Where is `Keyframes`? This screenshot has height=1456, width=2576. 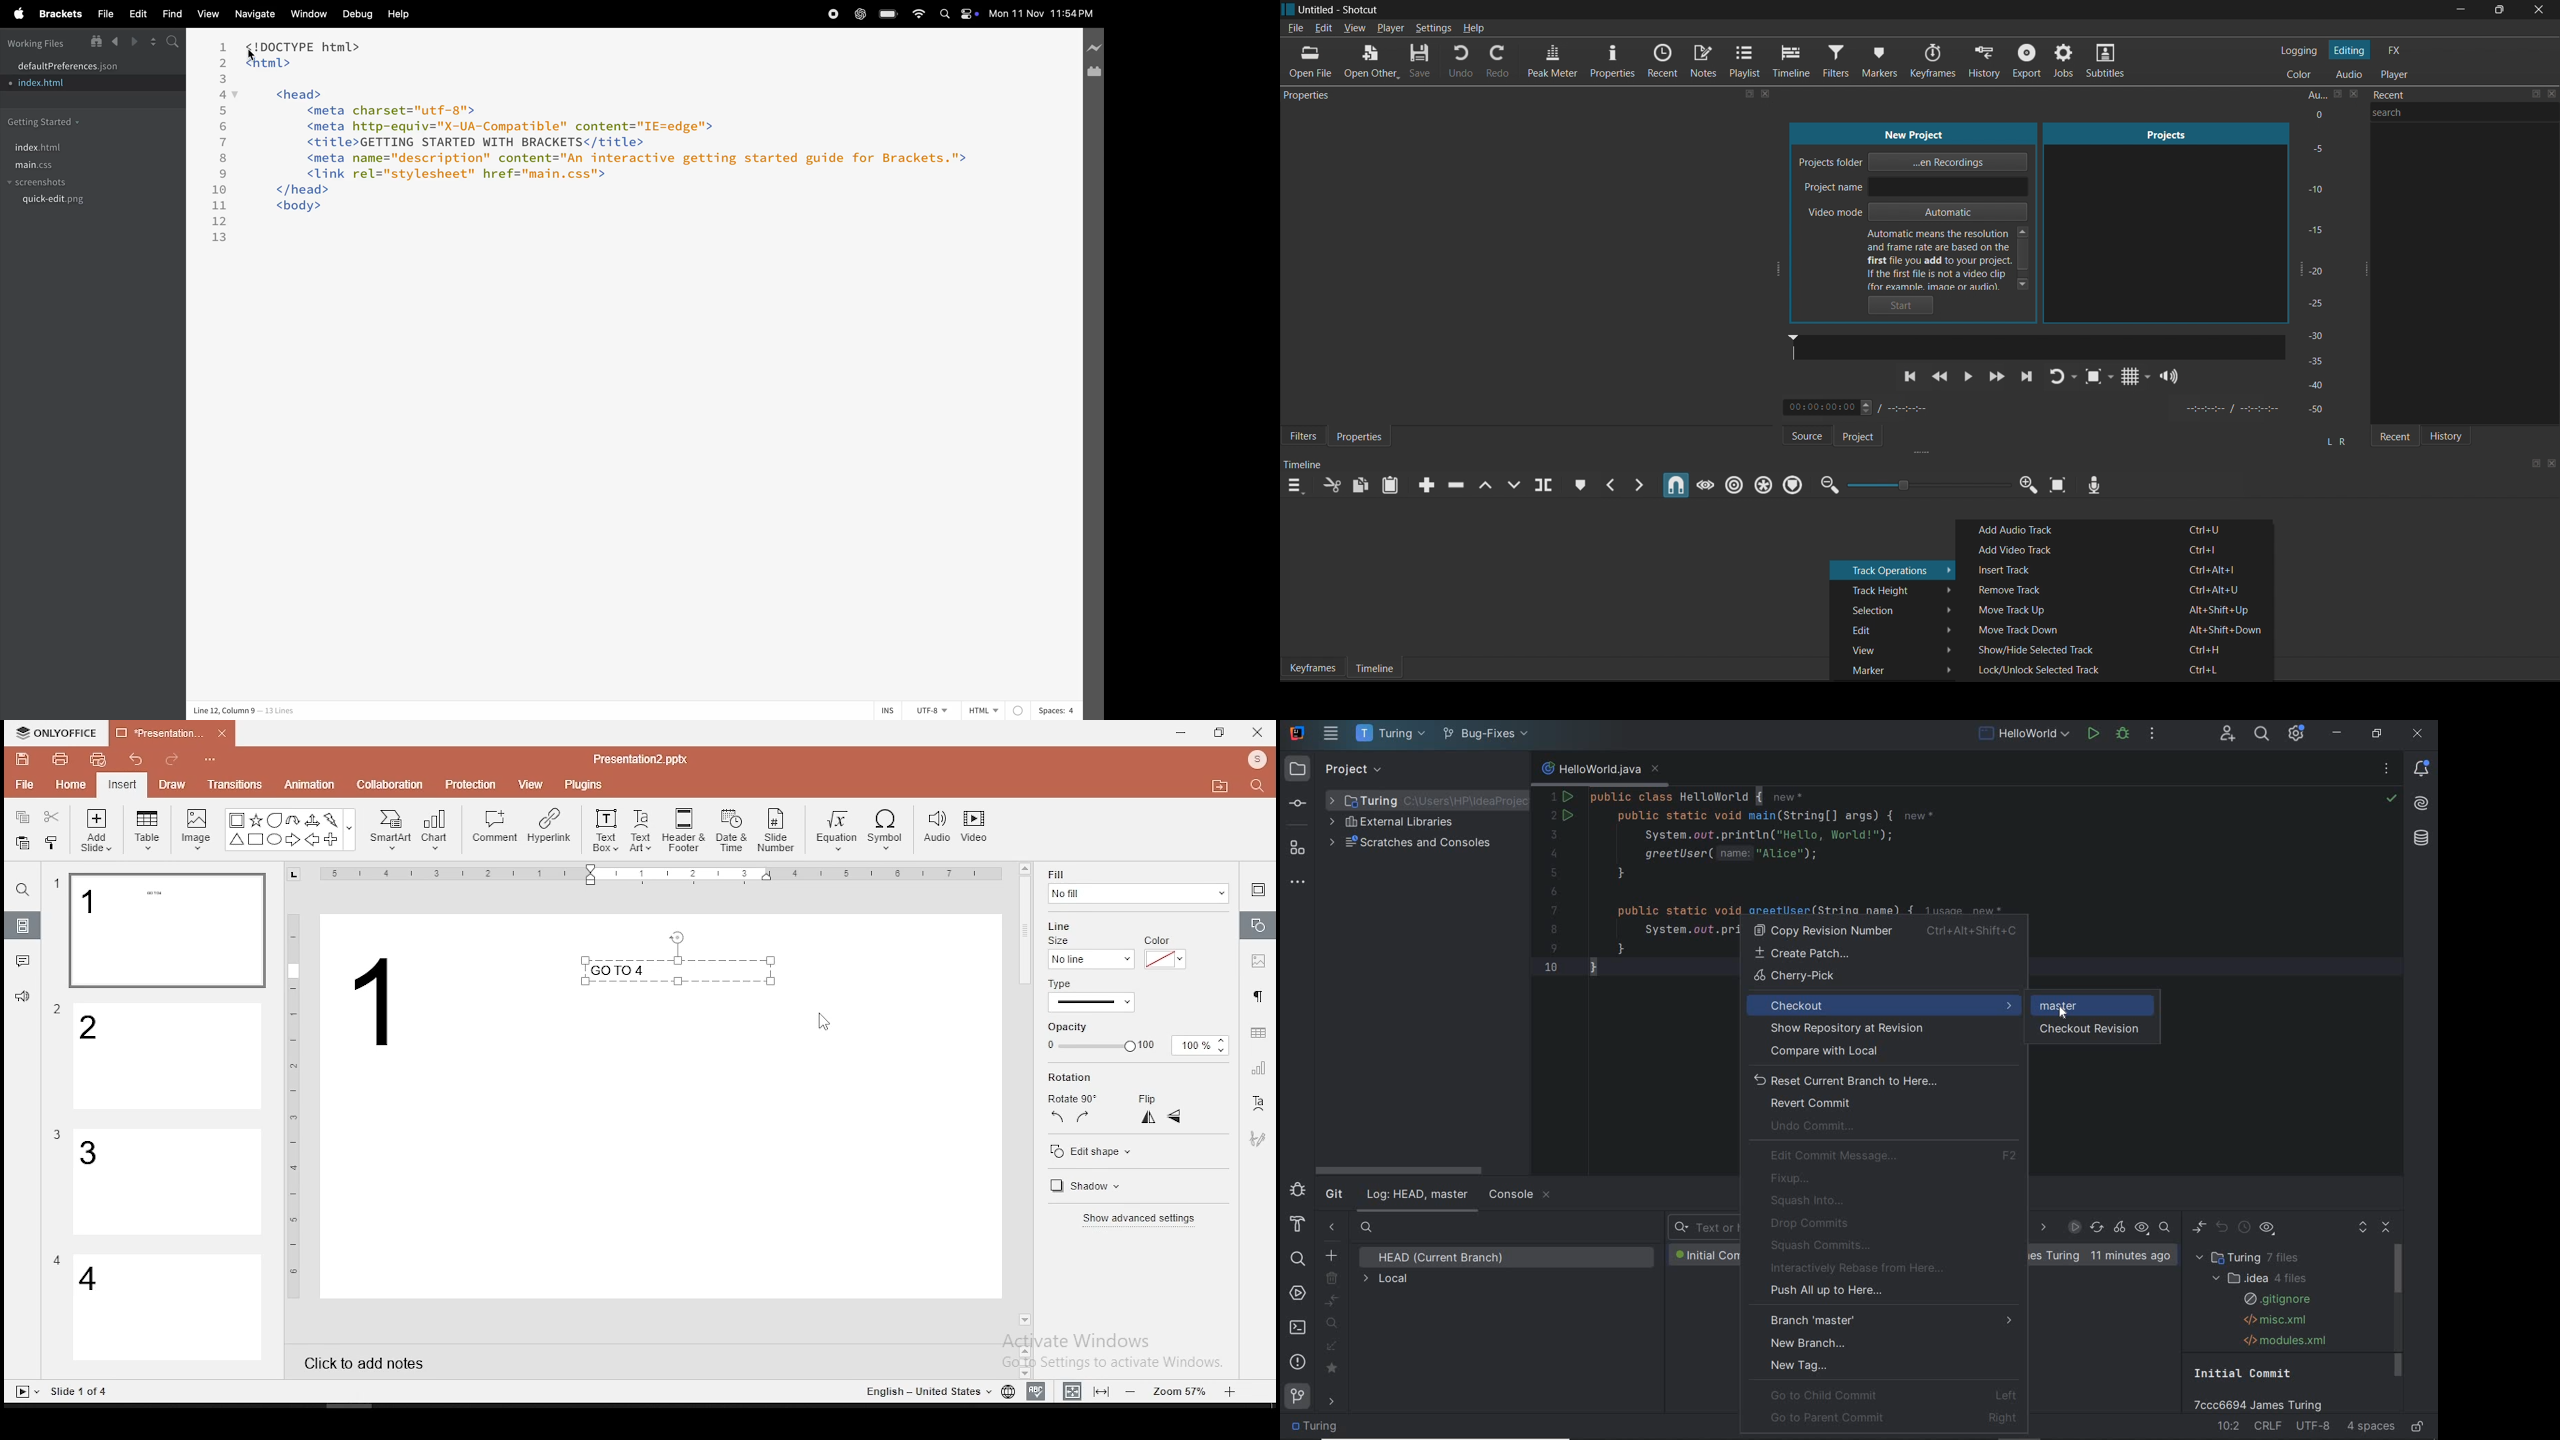 Keyframes is located at coordinates (1312, 667).